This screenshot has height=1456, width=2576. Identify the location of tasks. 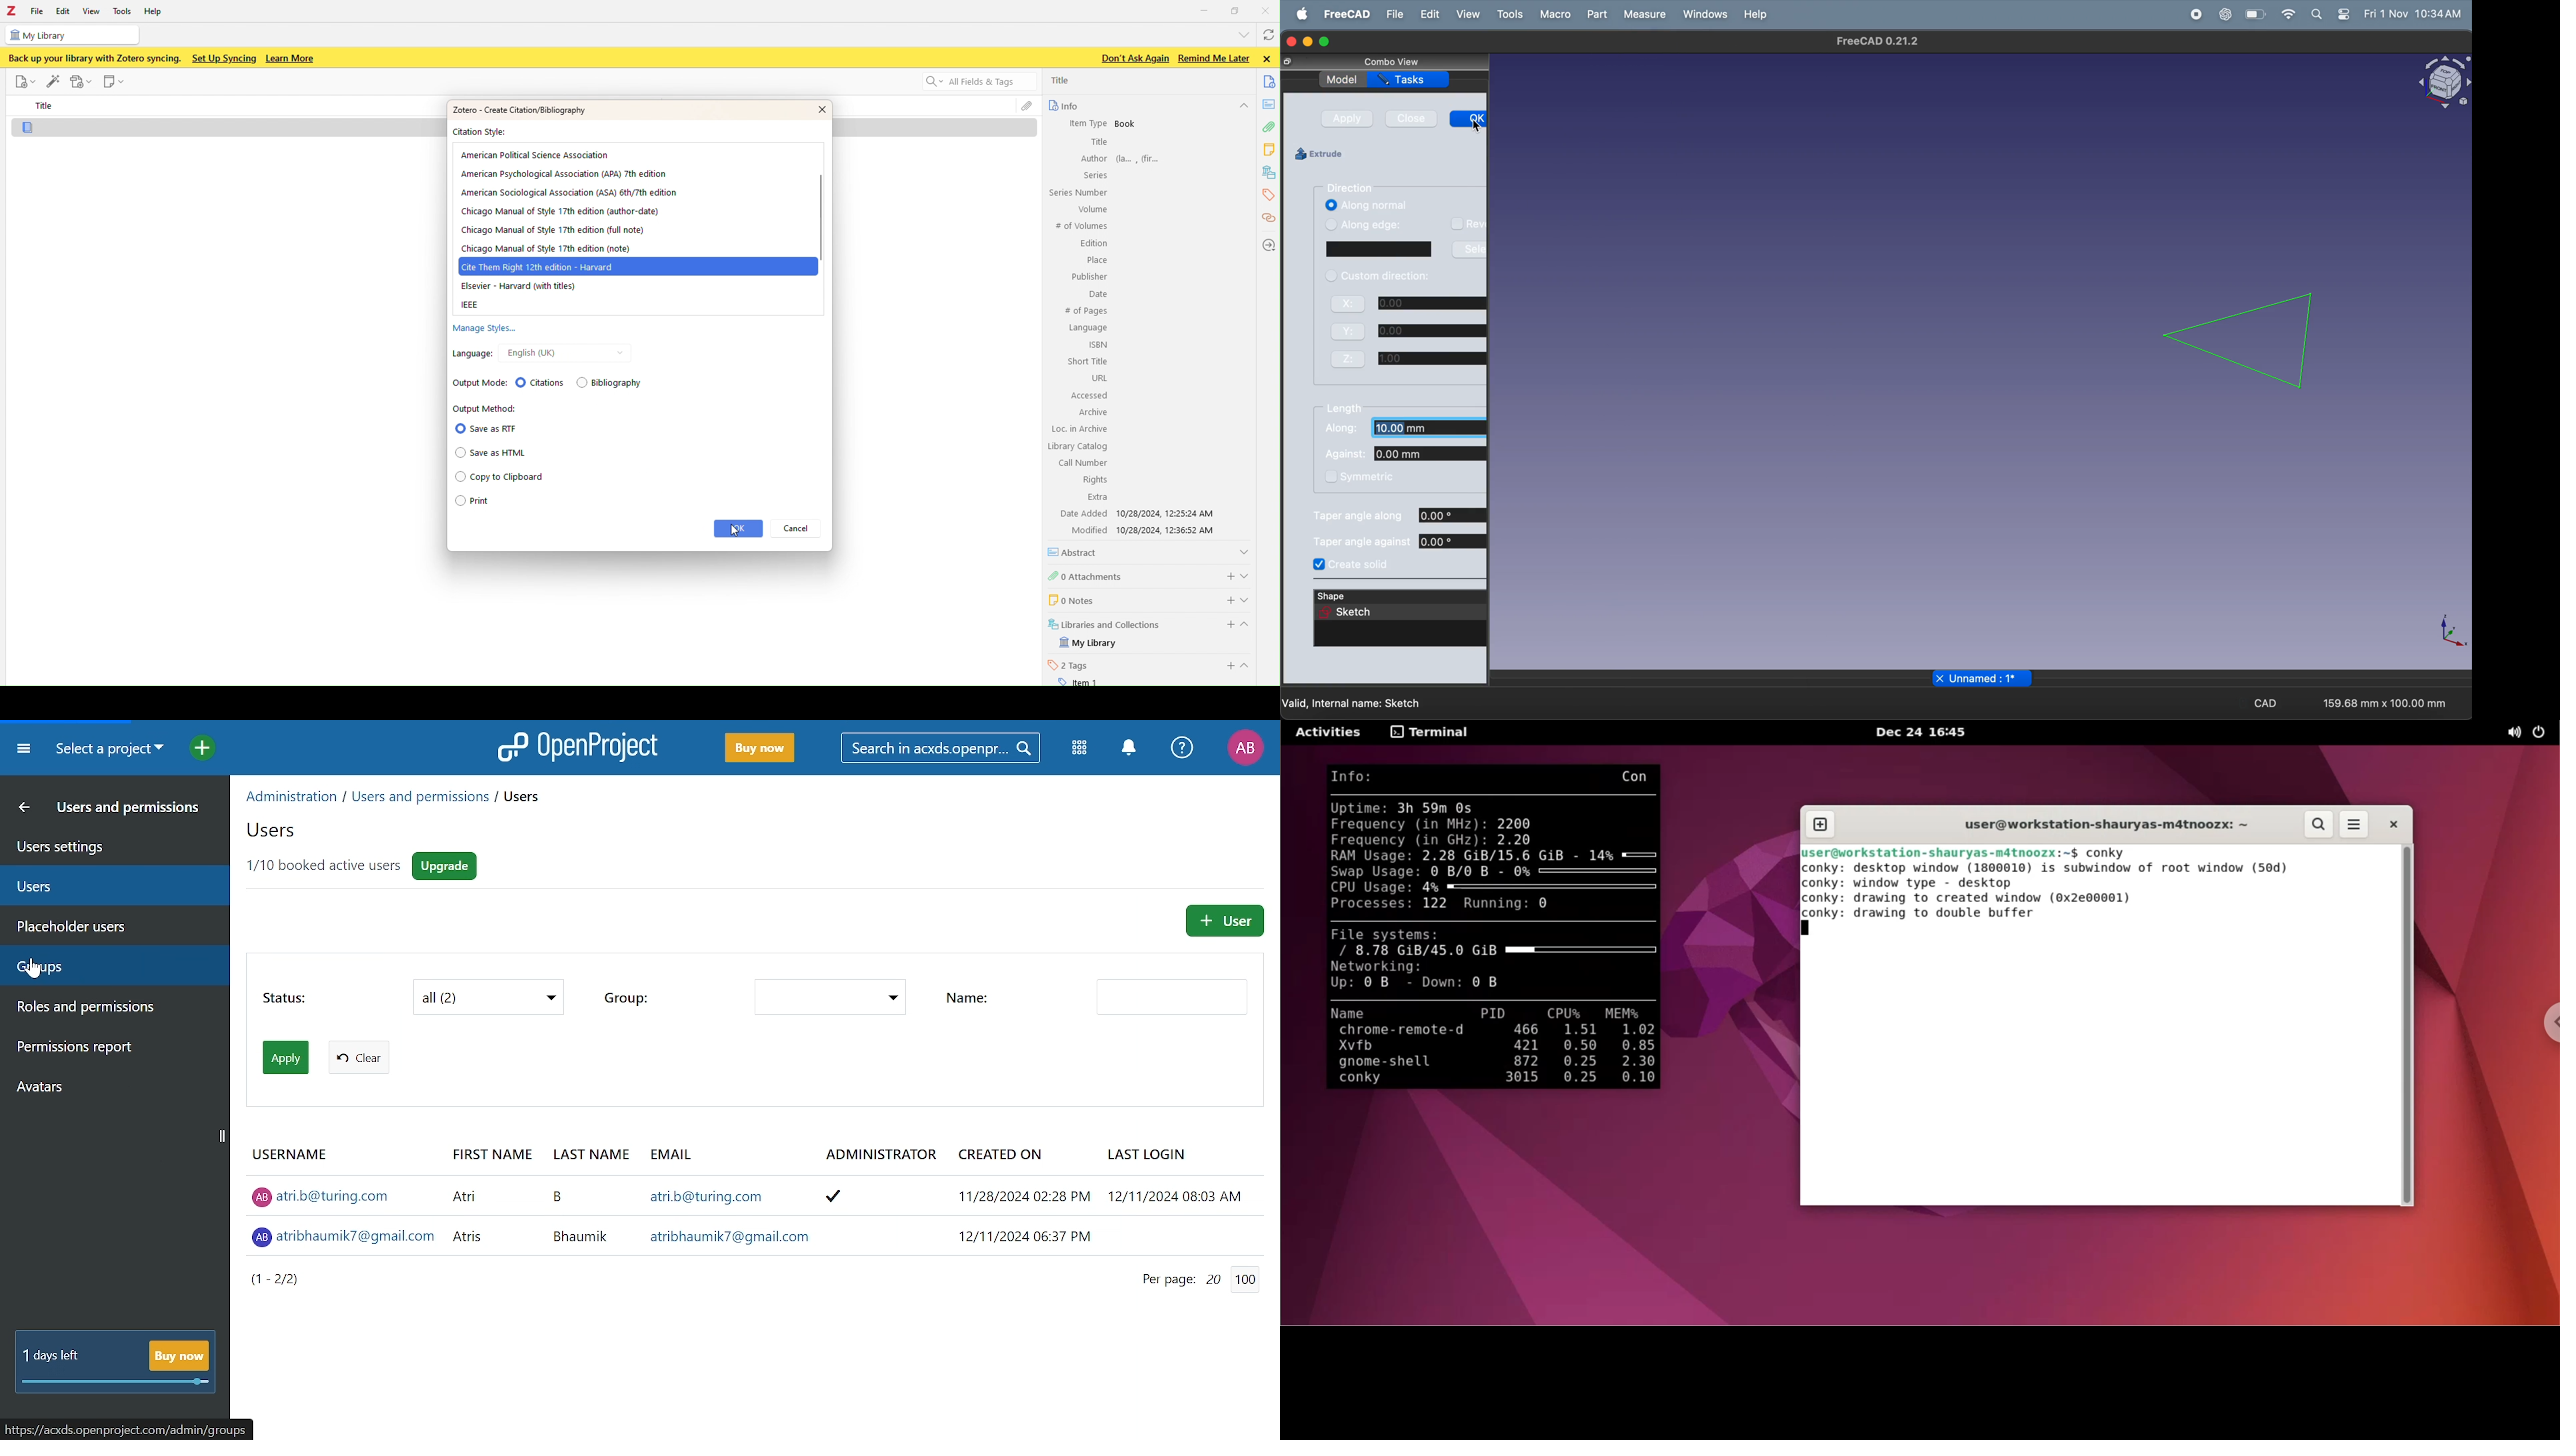
(1403, 80).